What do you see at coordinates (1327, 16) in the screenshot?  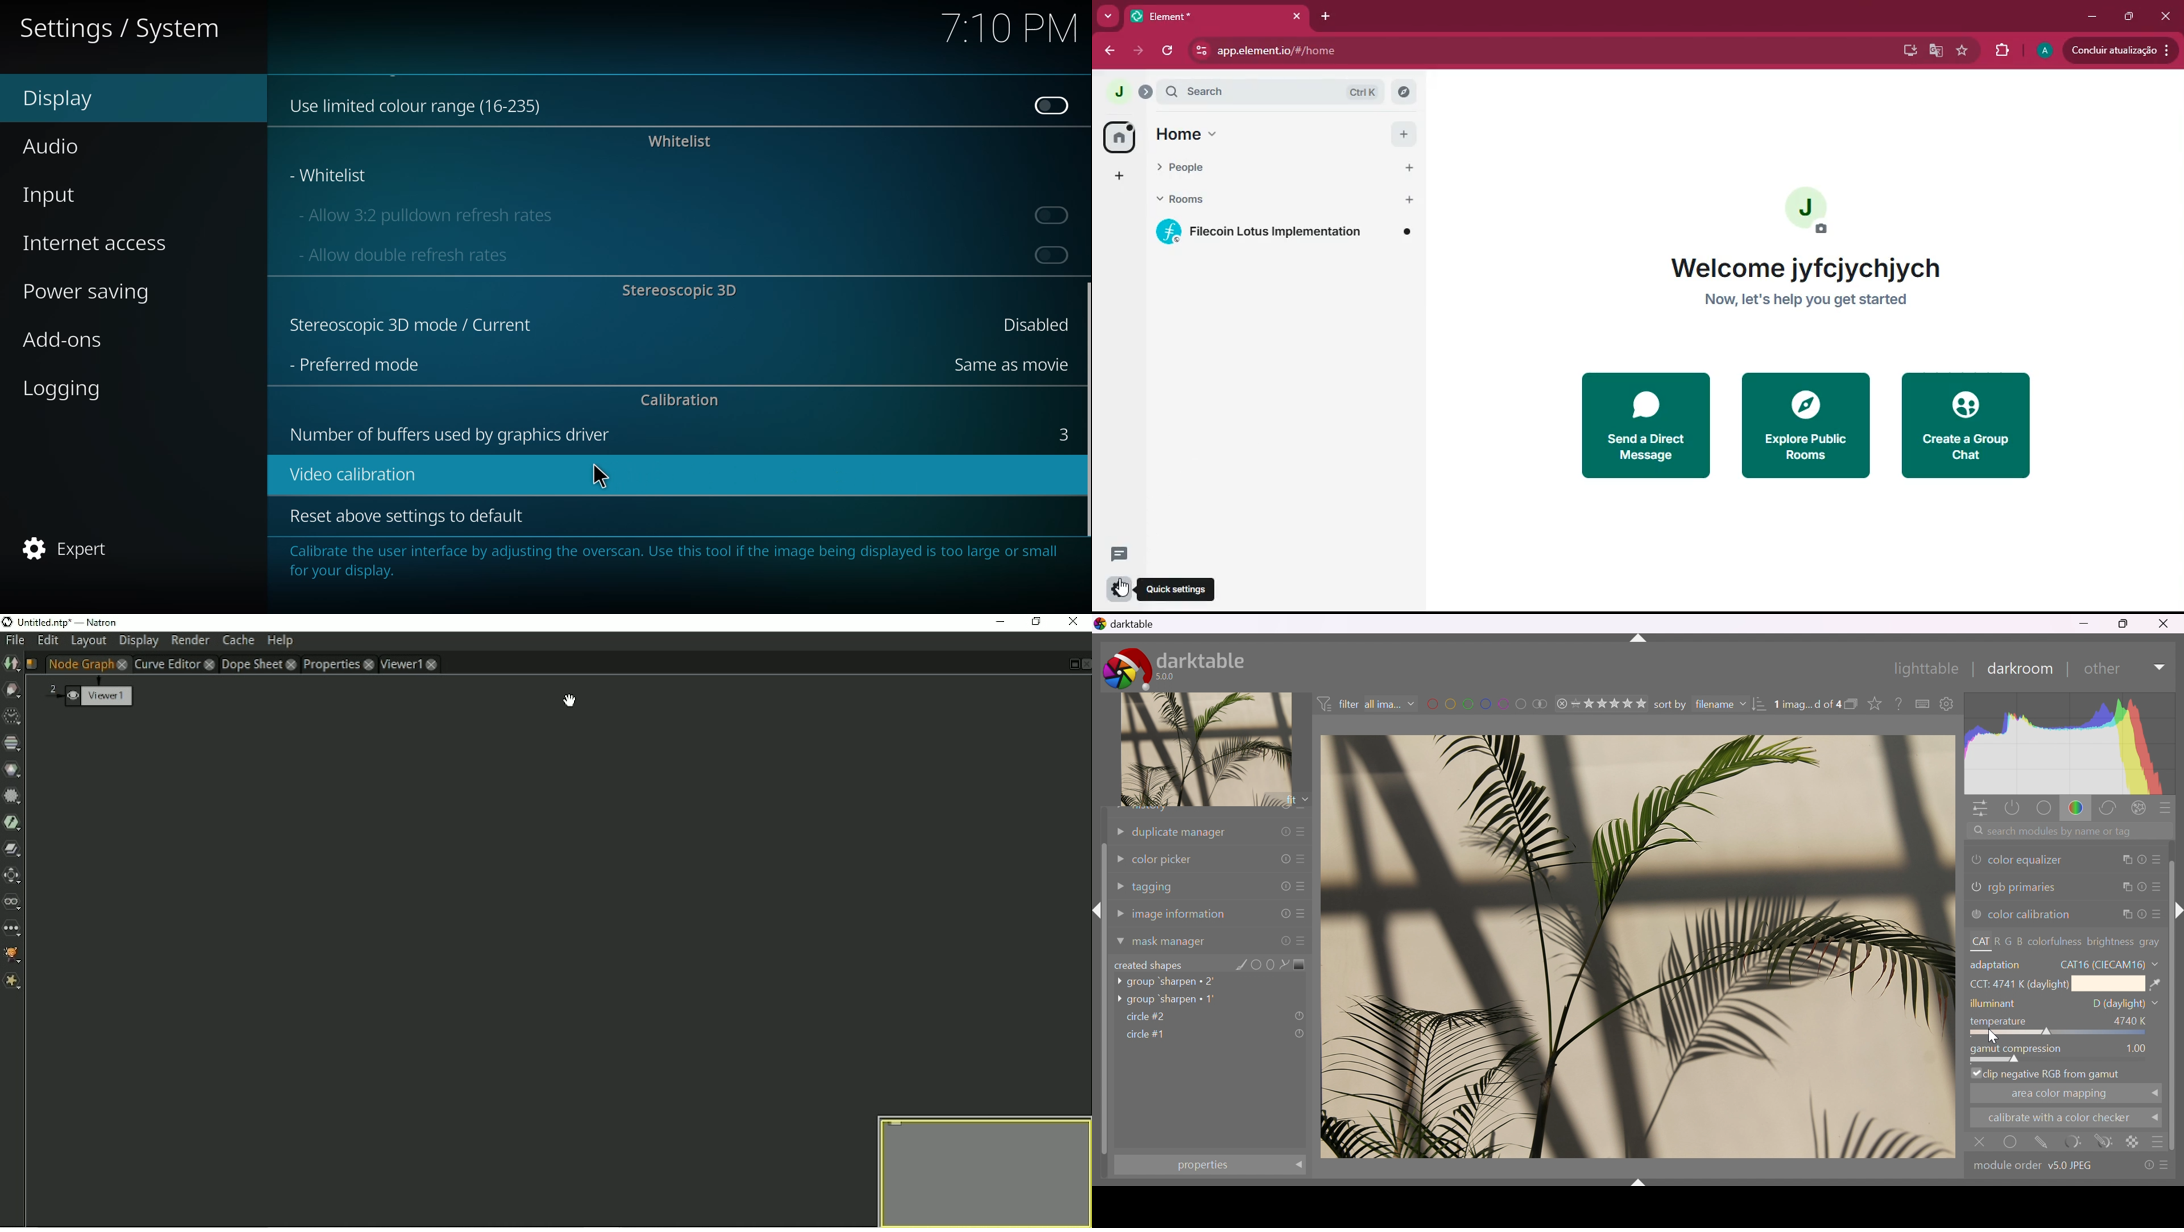 I see `add tab` at bounding box center [1327, 16].